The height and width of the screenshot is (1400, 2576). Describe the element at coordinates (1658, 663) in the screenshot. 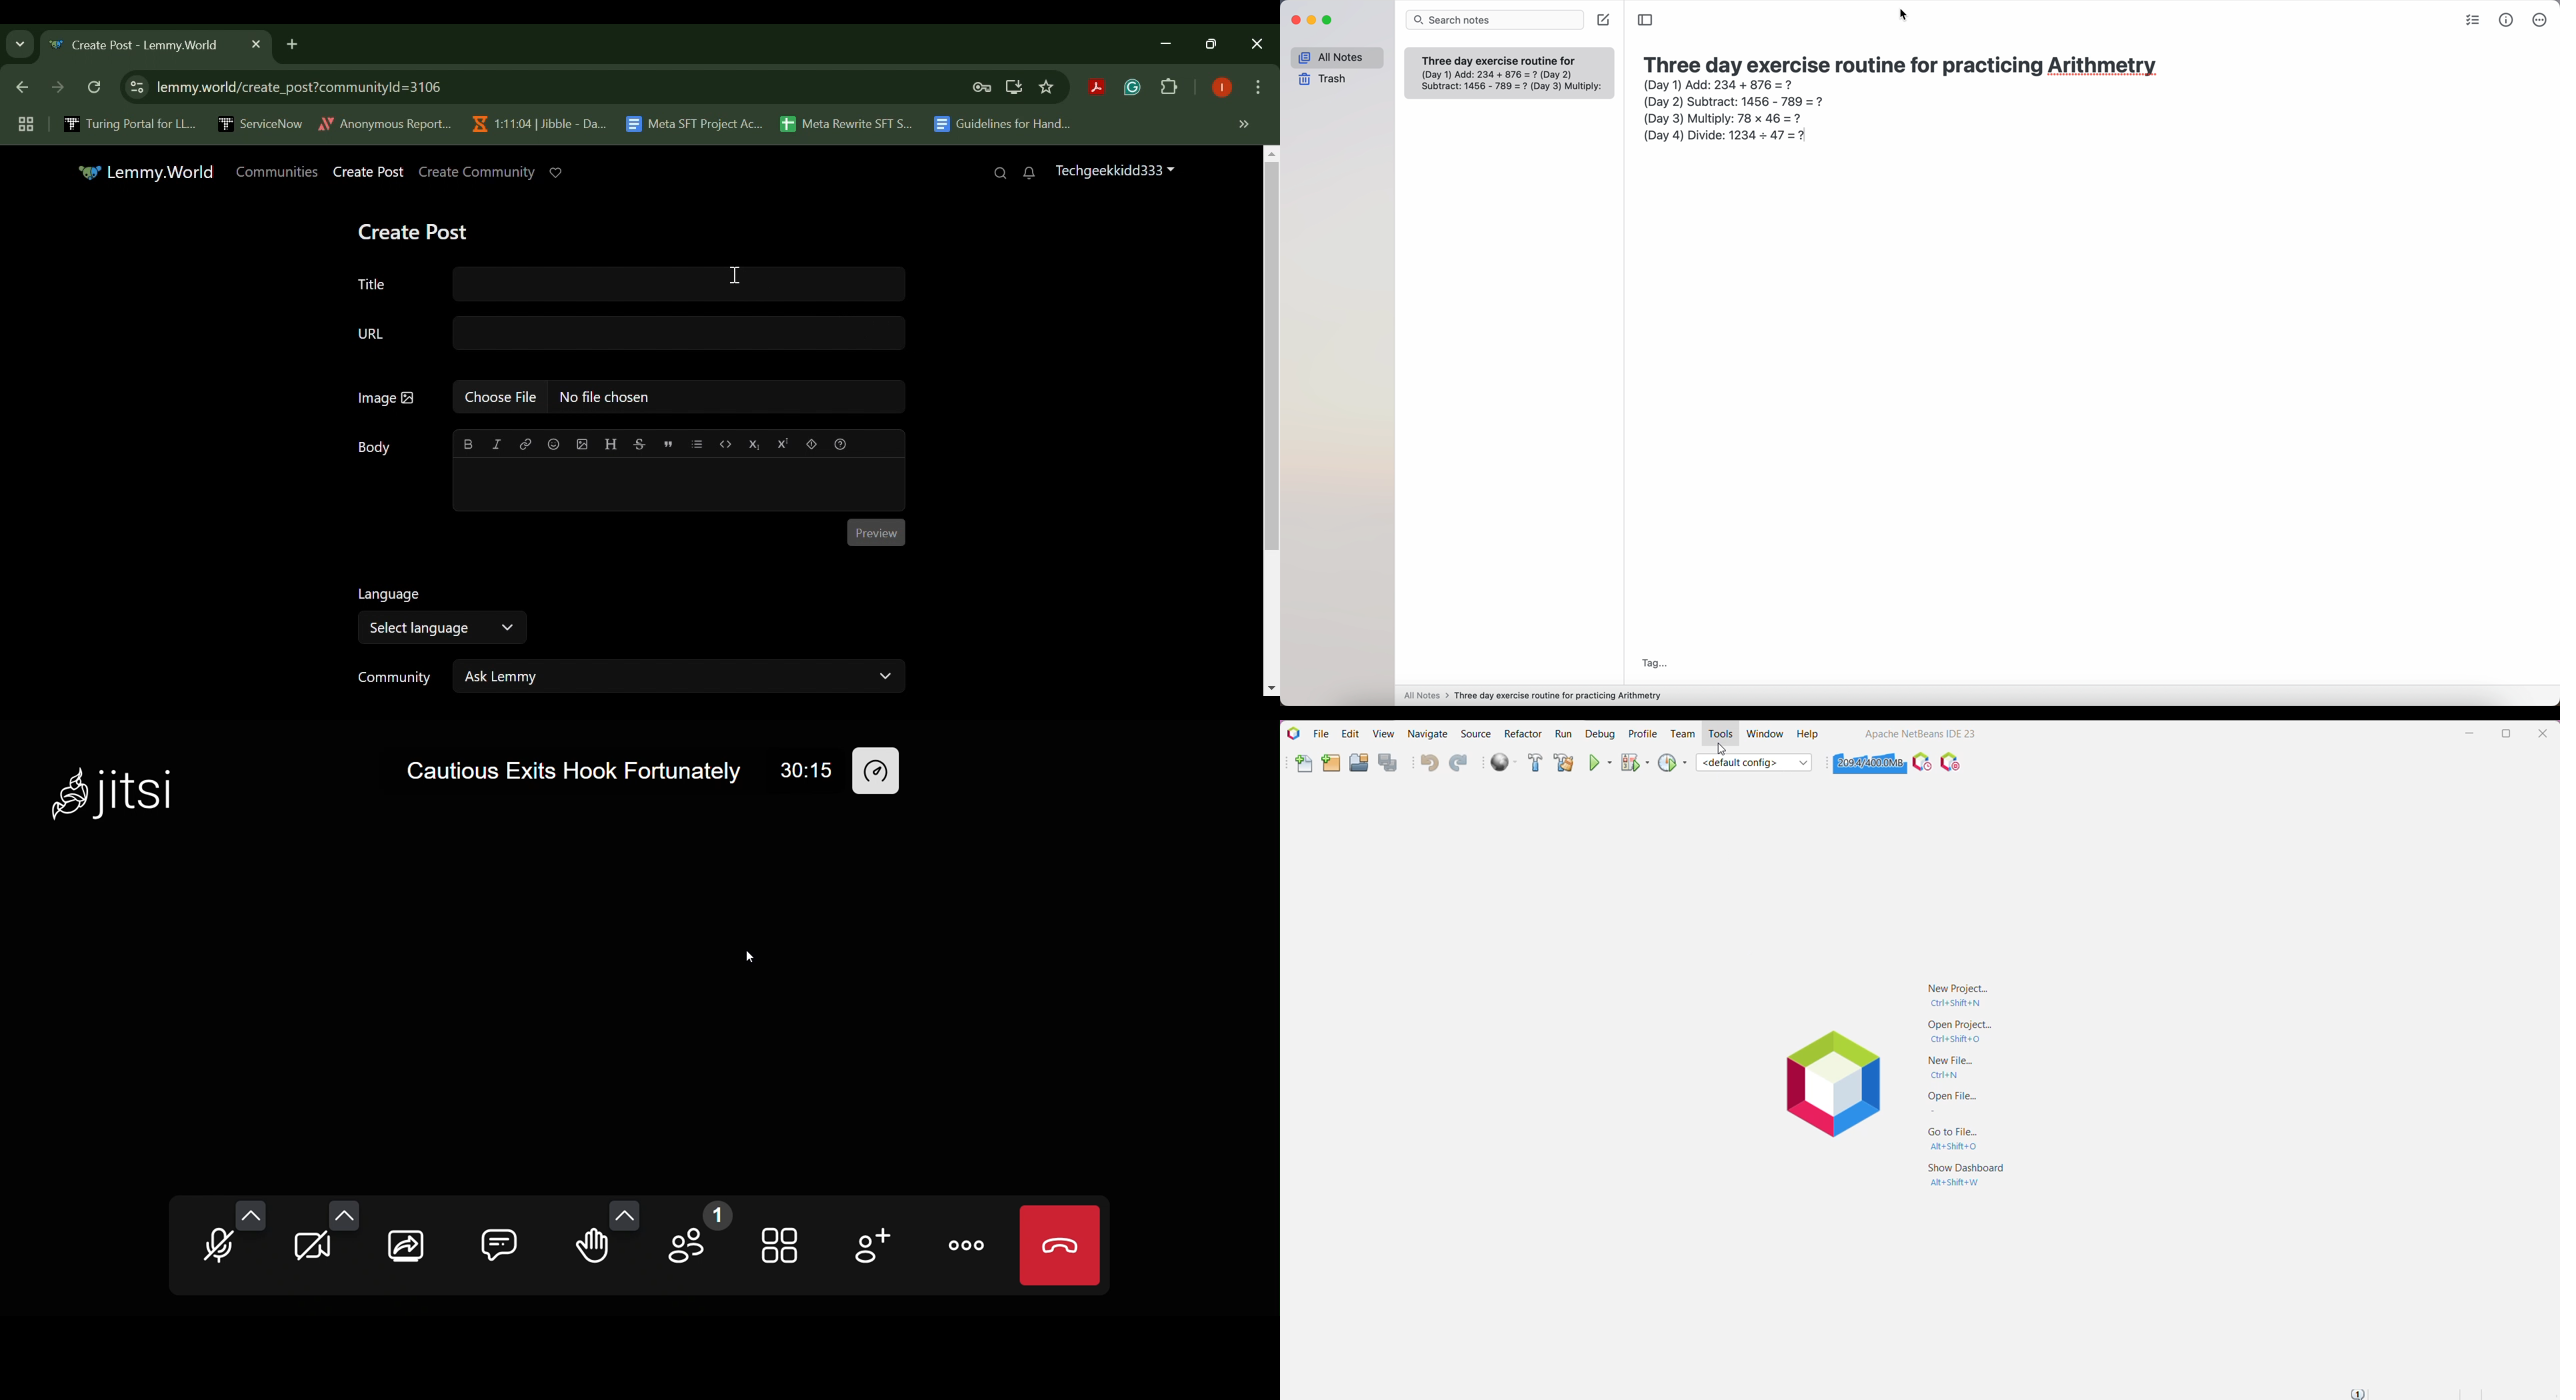

I see `tag` at that location.